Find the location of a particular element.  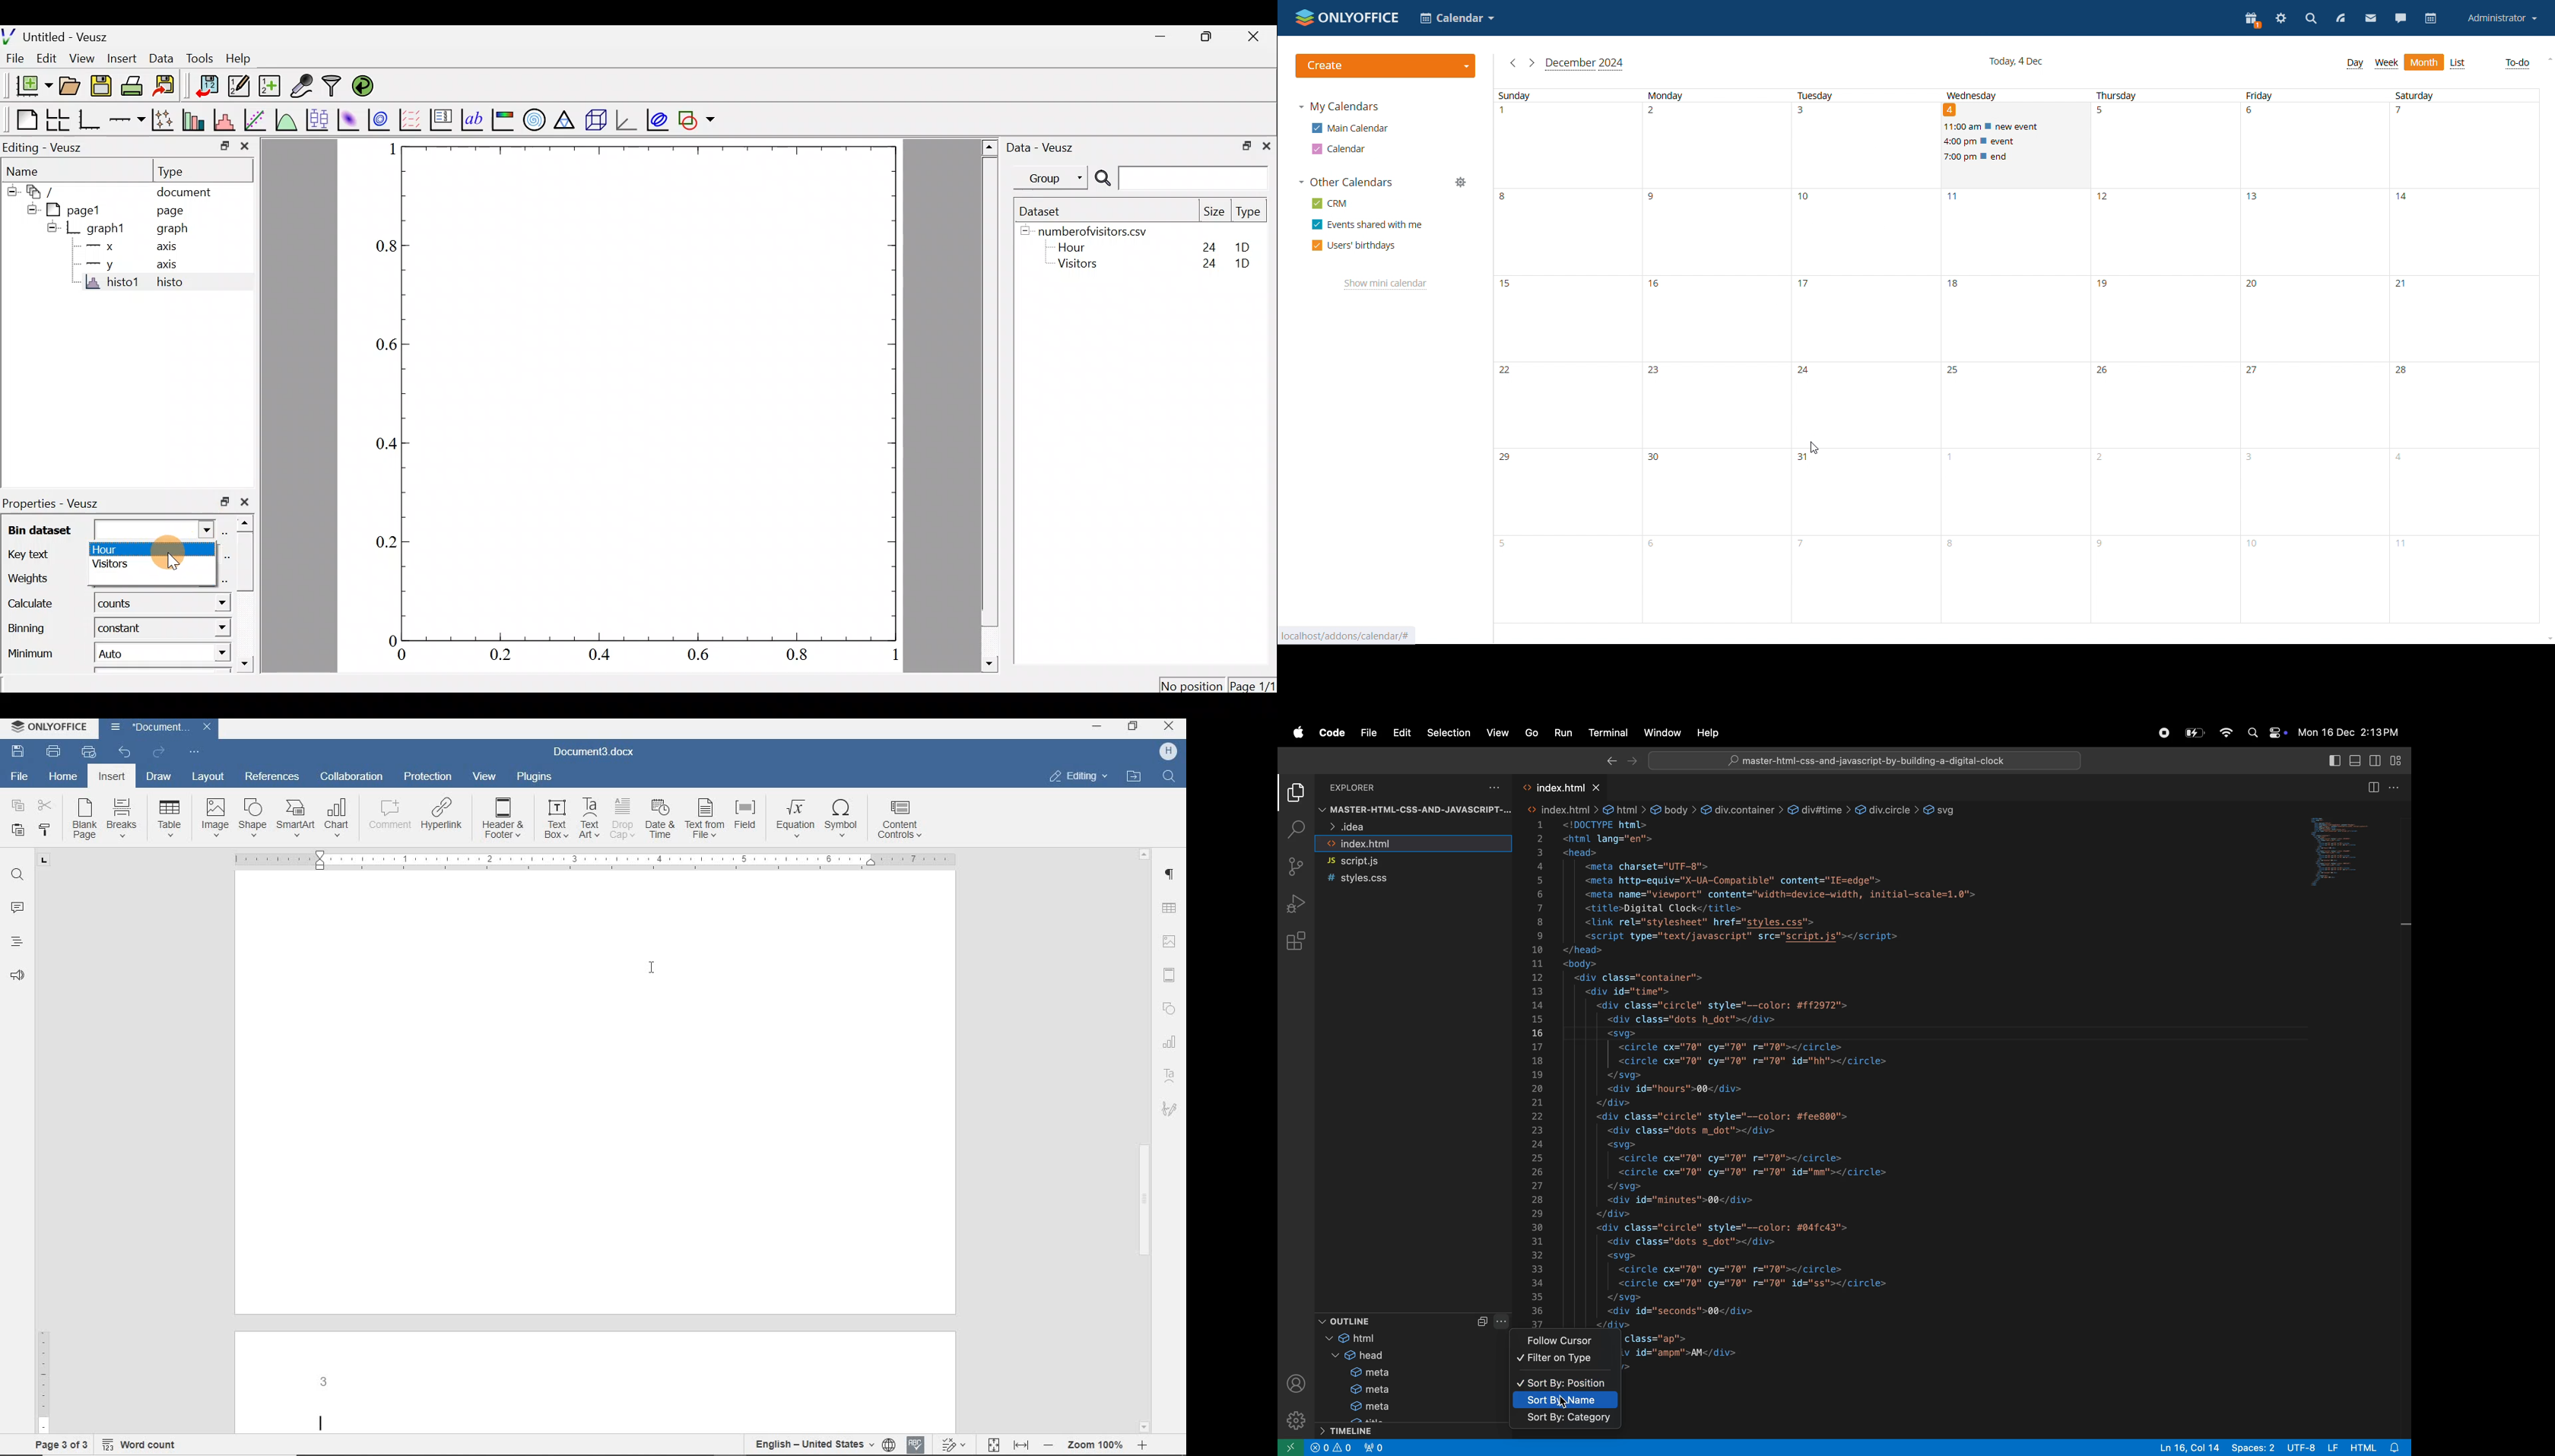

toggle primary side bar is located at coordinates (2334, 760).